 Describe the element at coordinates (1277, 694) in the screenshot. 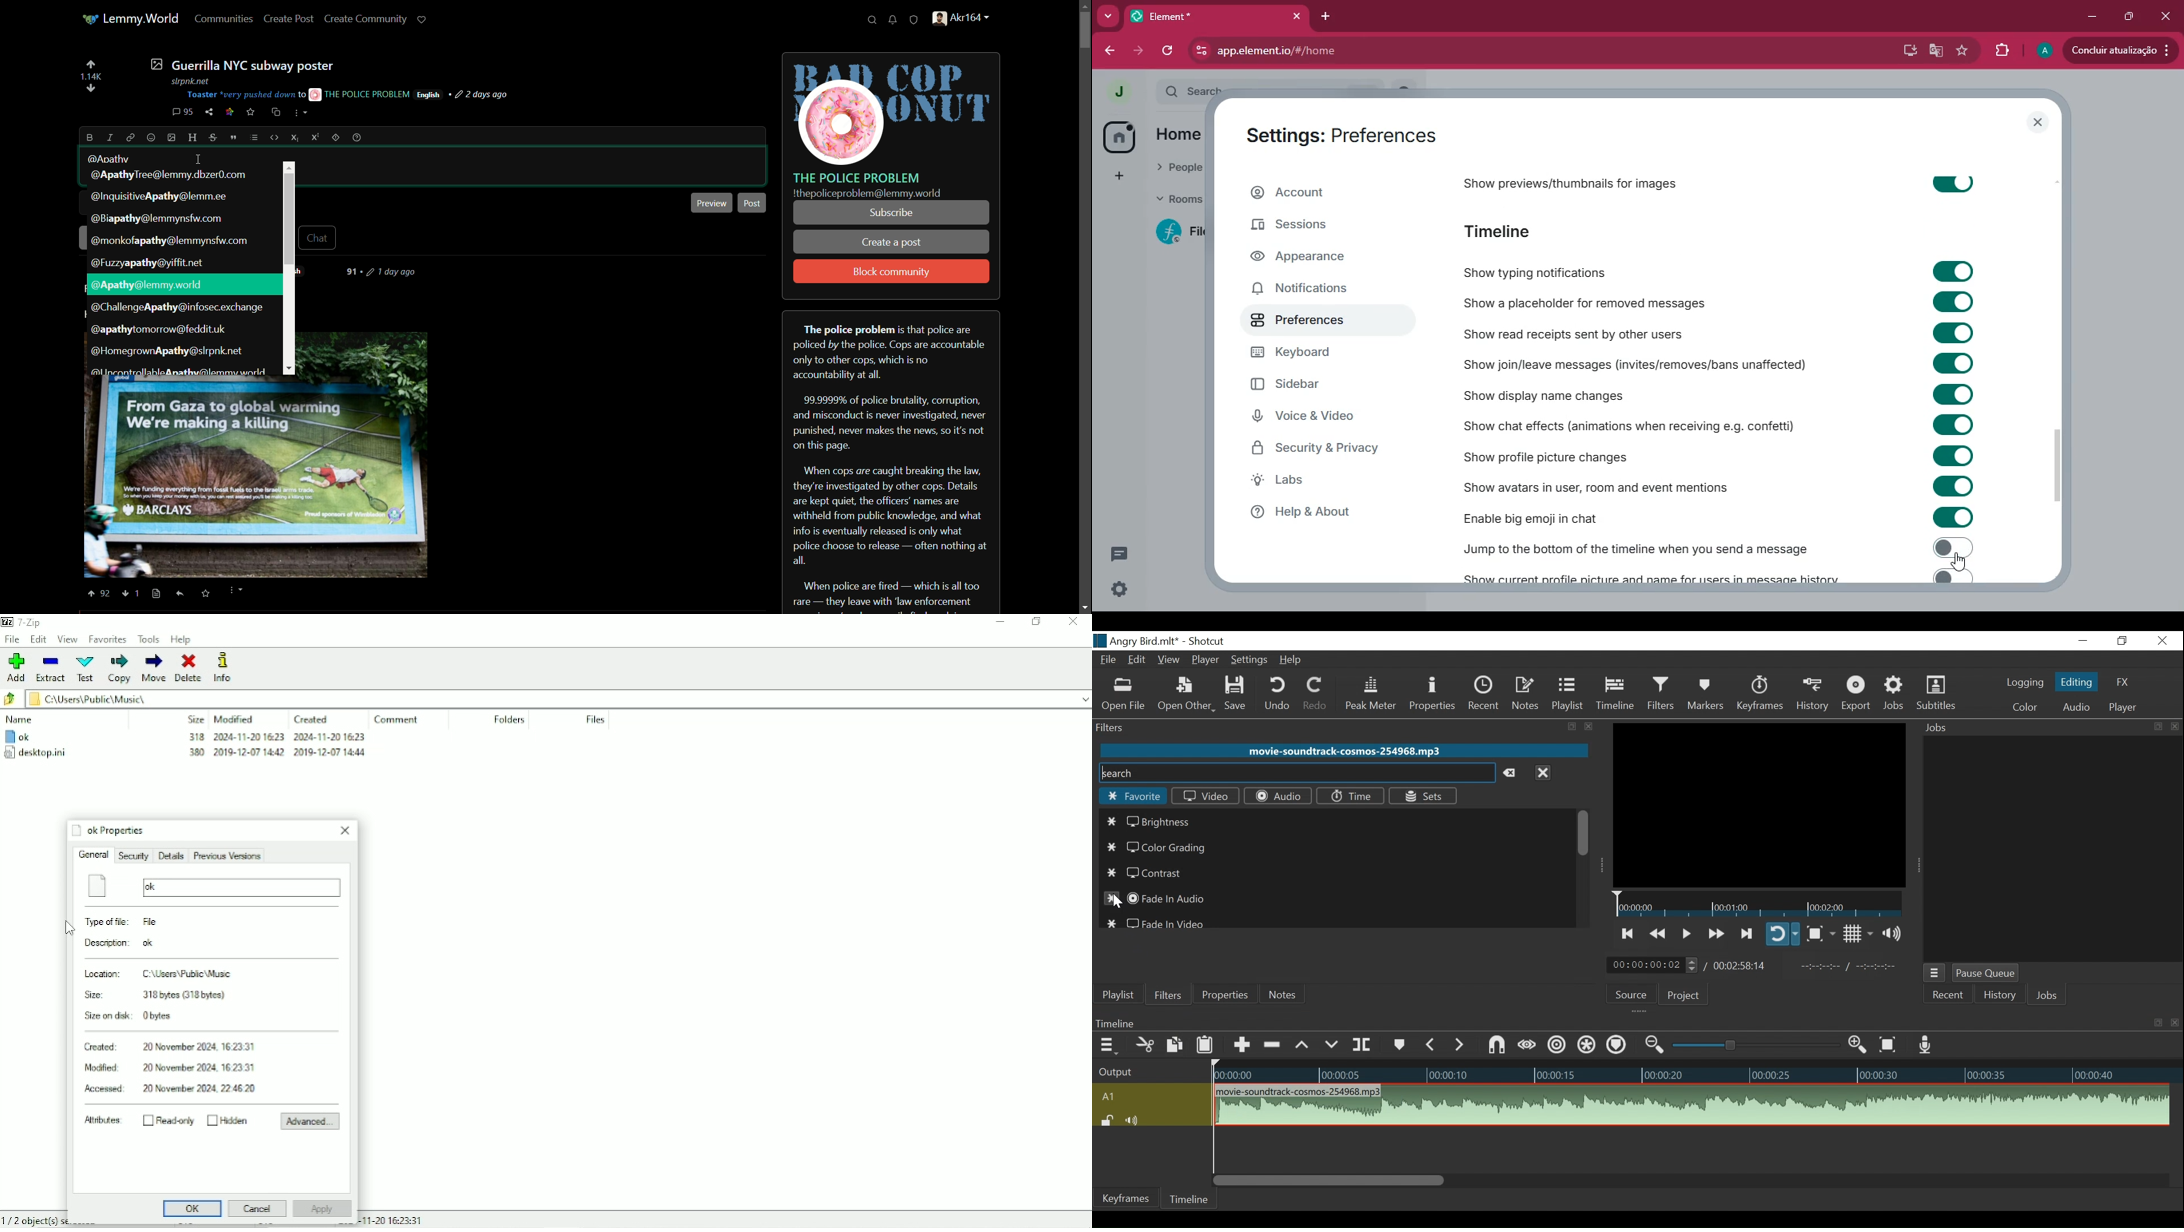

I see `Undo` at that location.